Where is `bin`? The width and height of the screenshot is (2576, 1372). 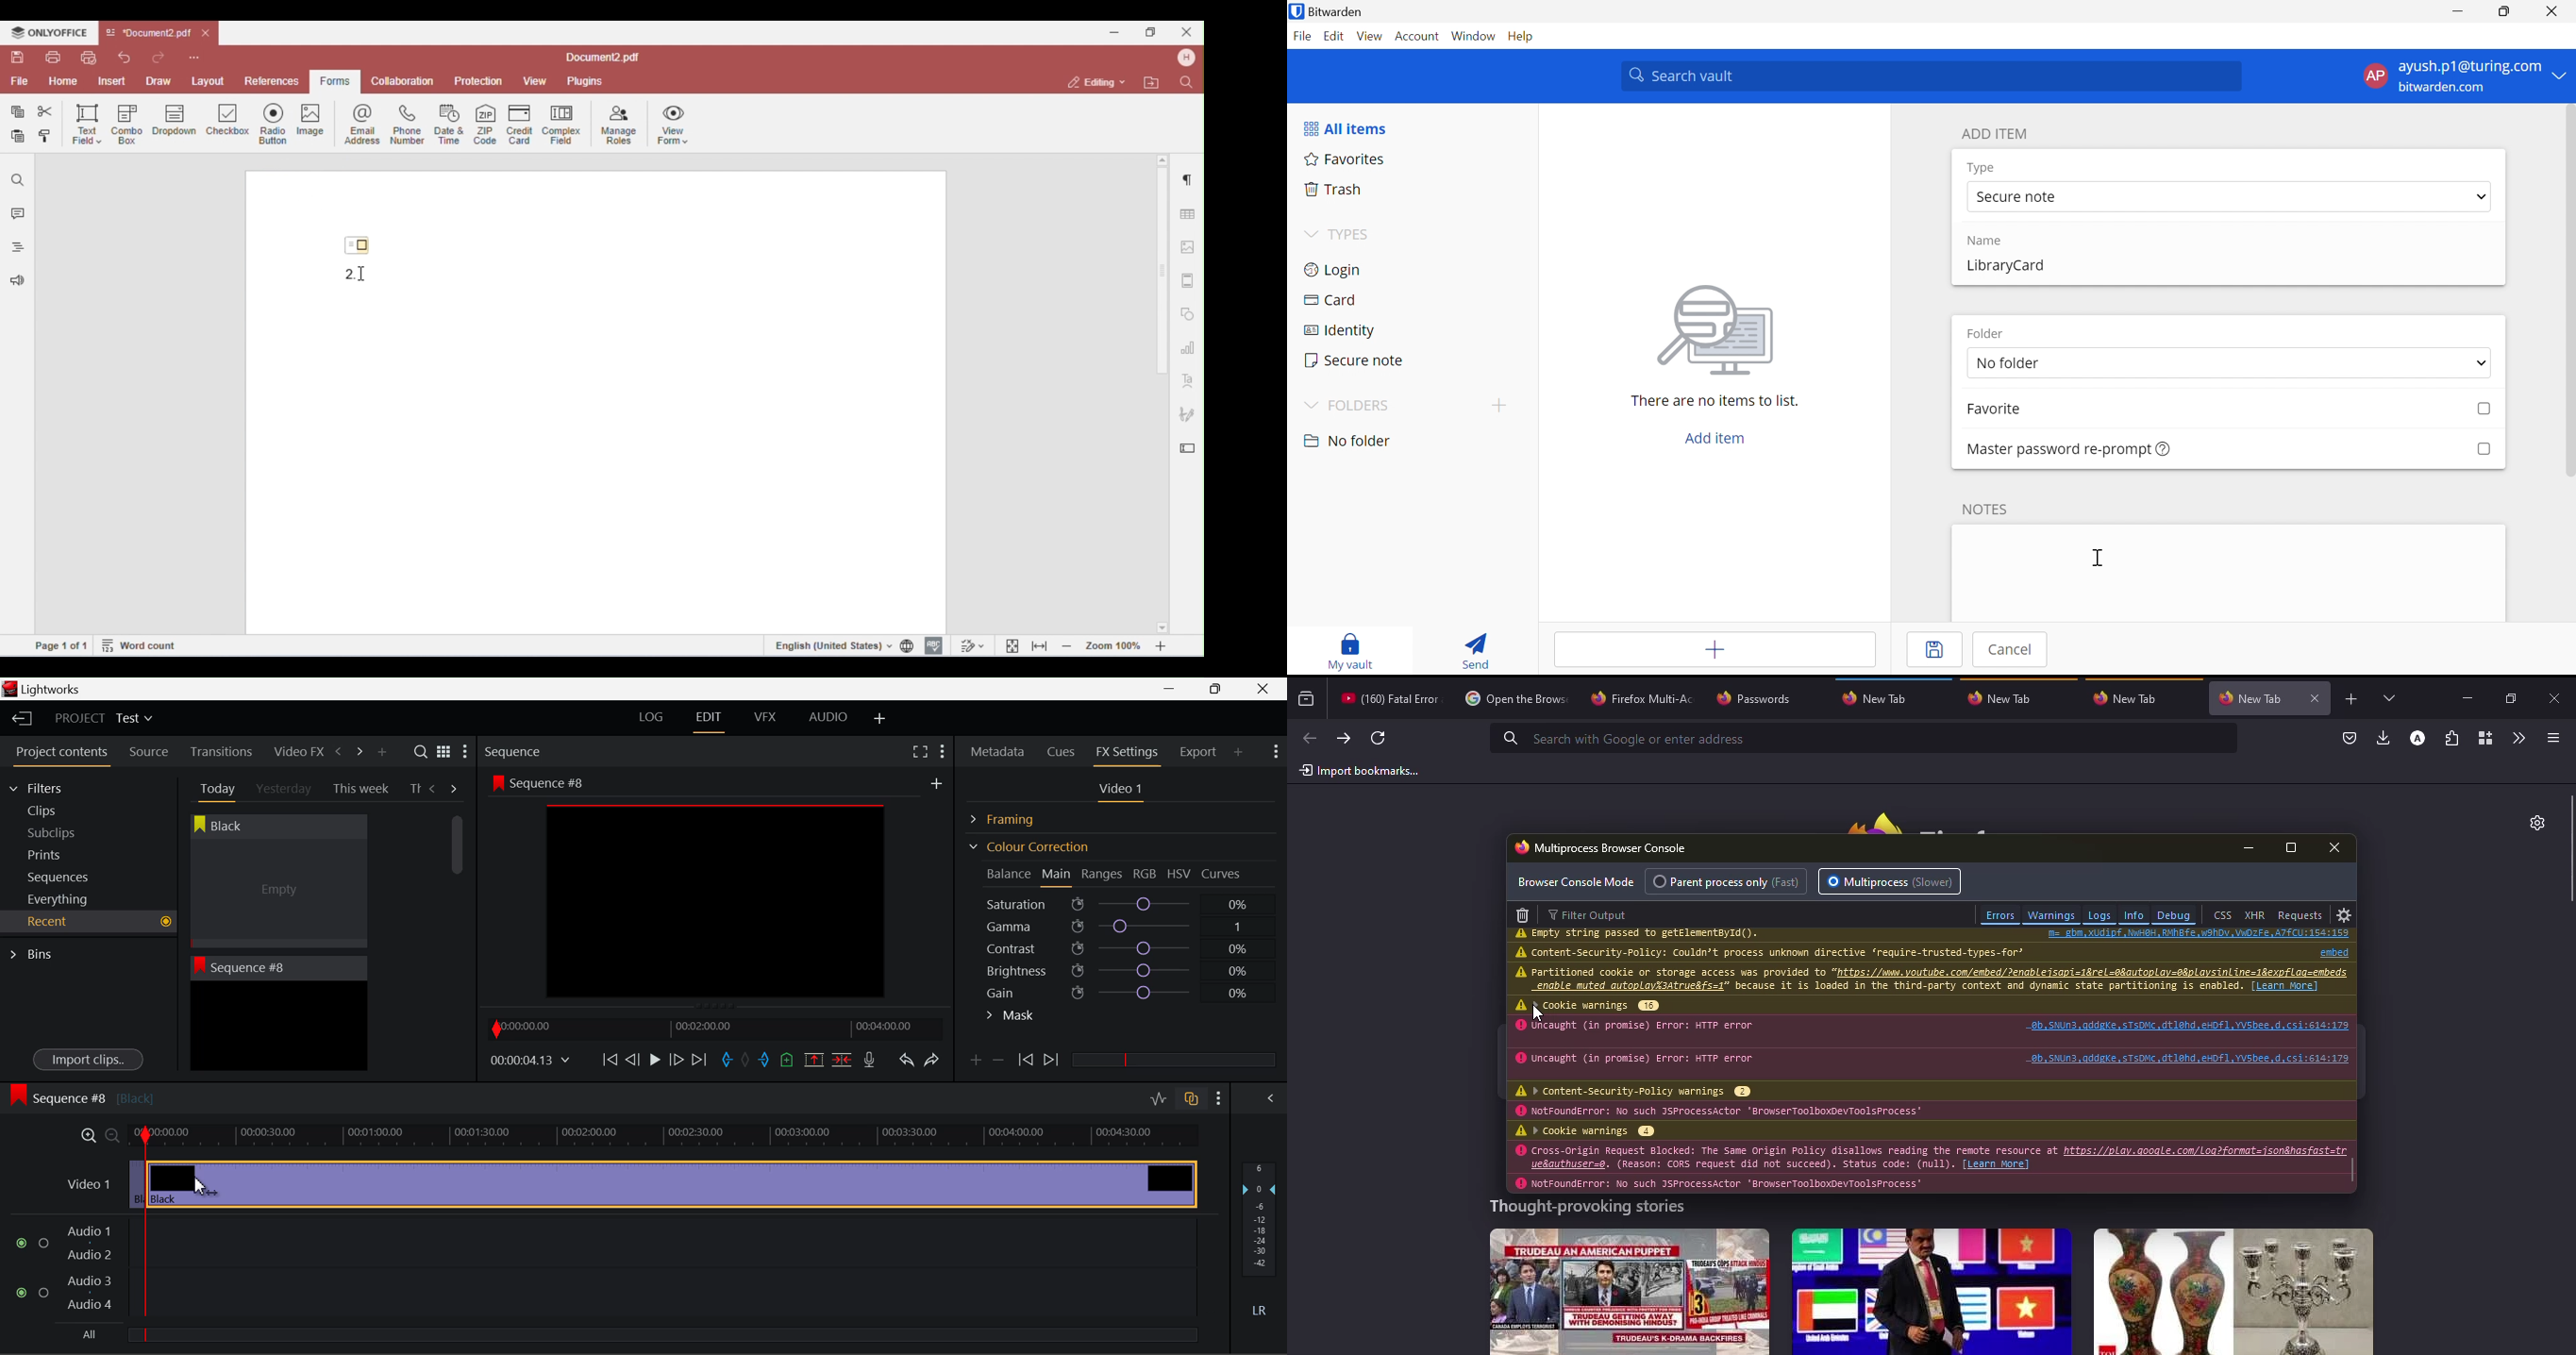
bin is located at coordinates (1523, 913).